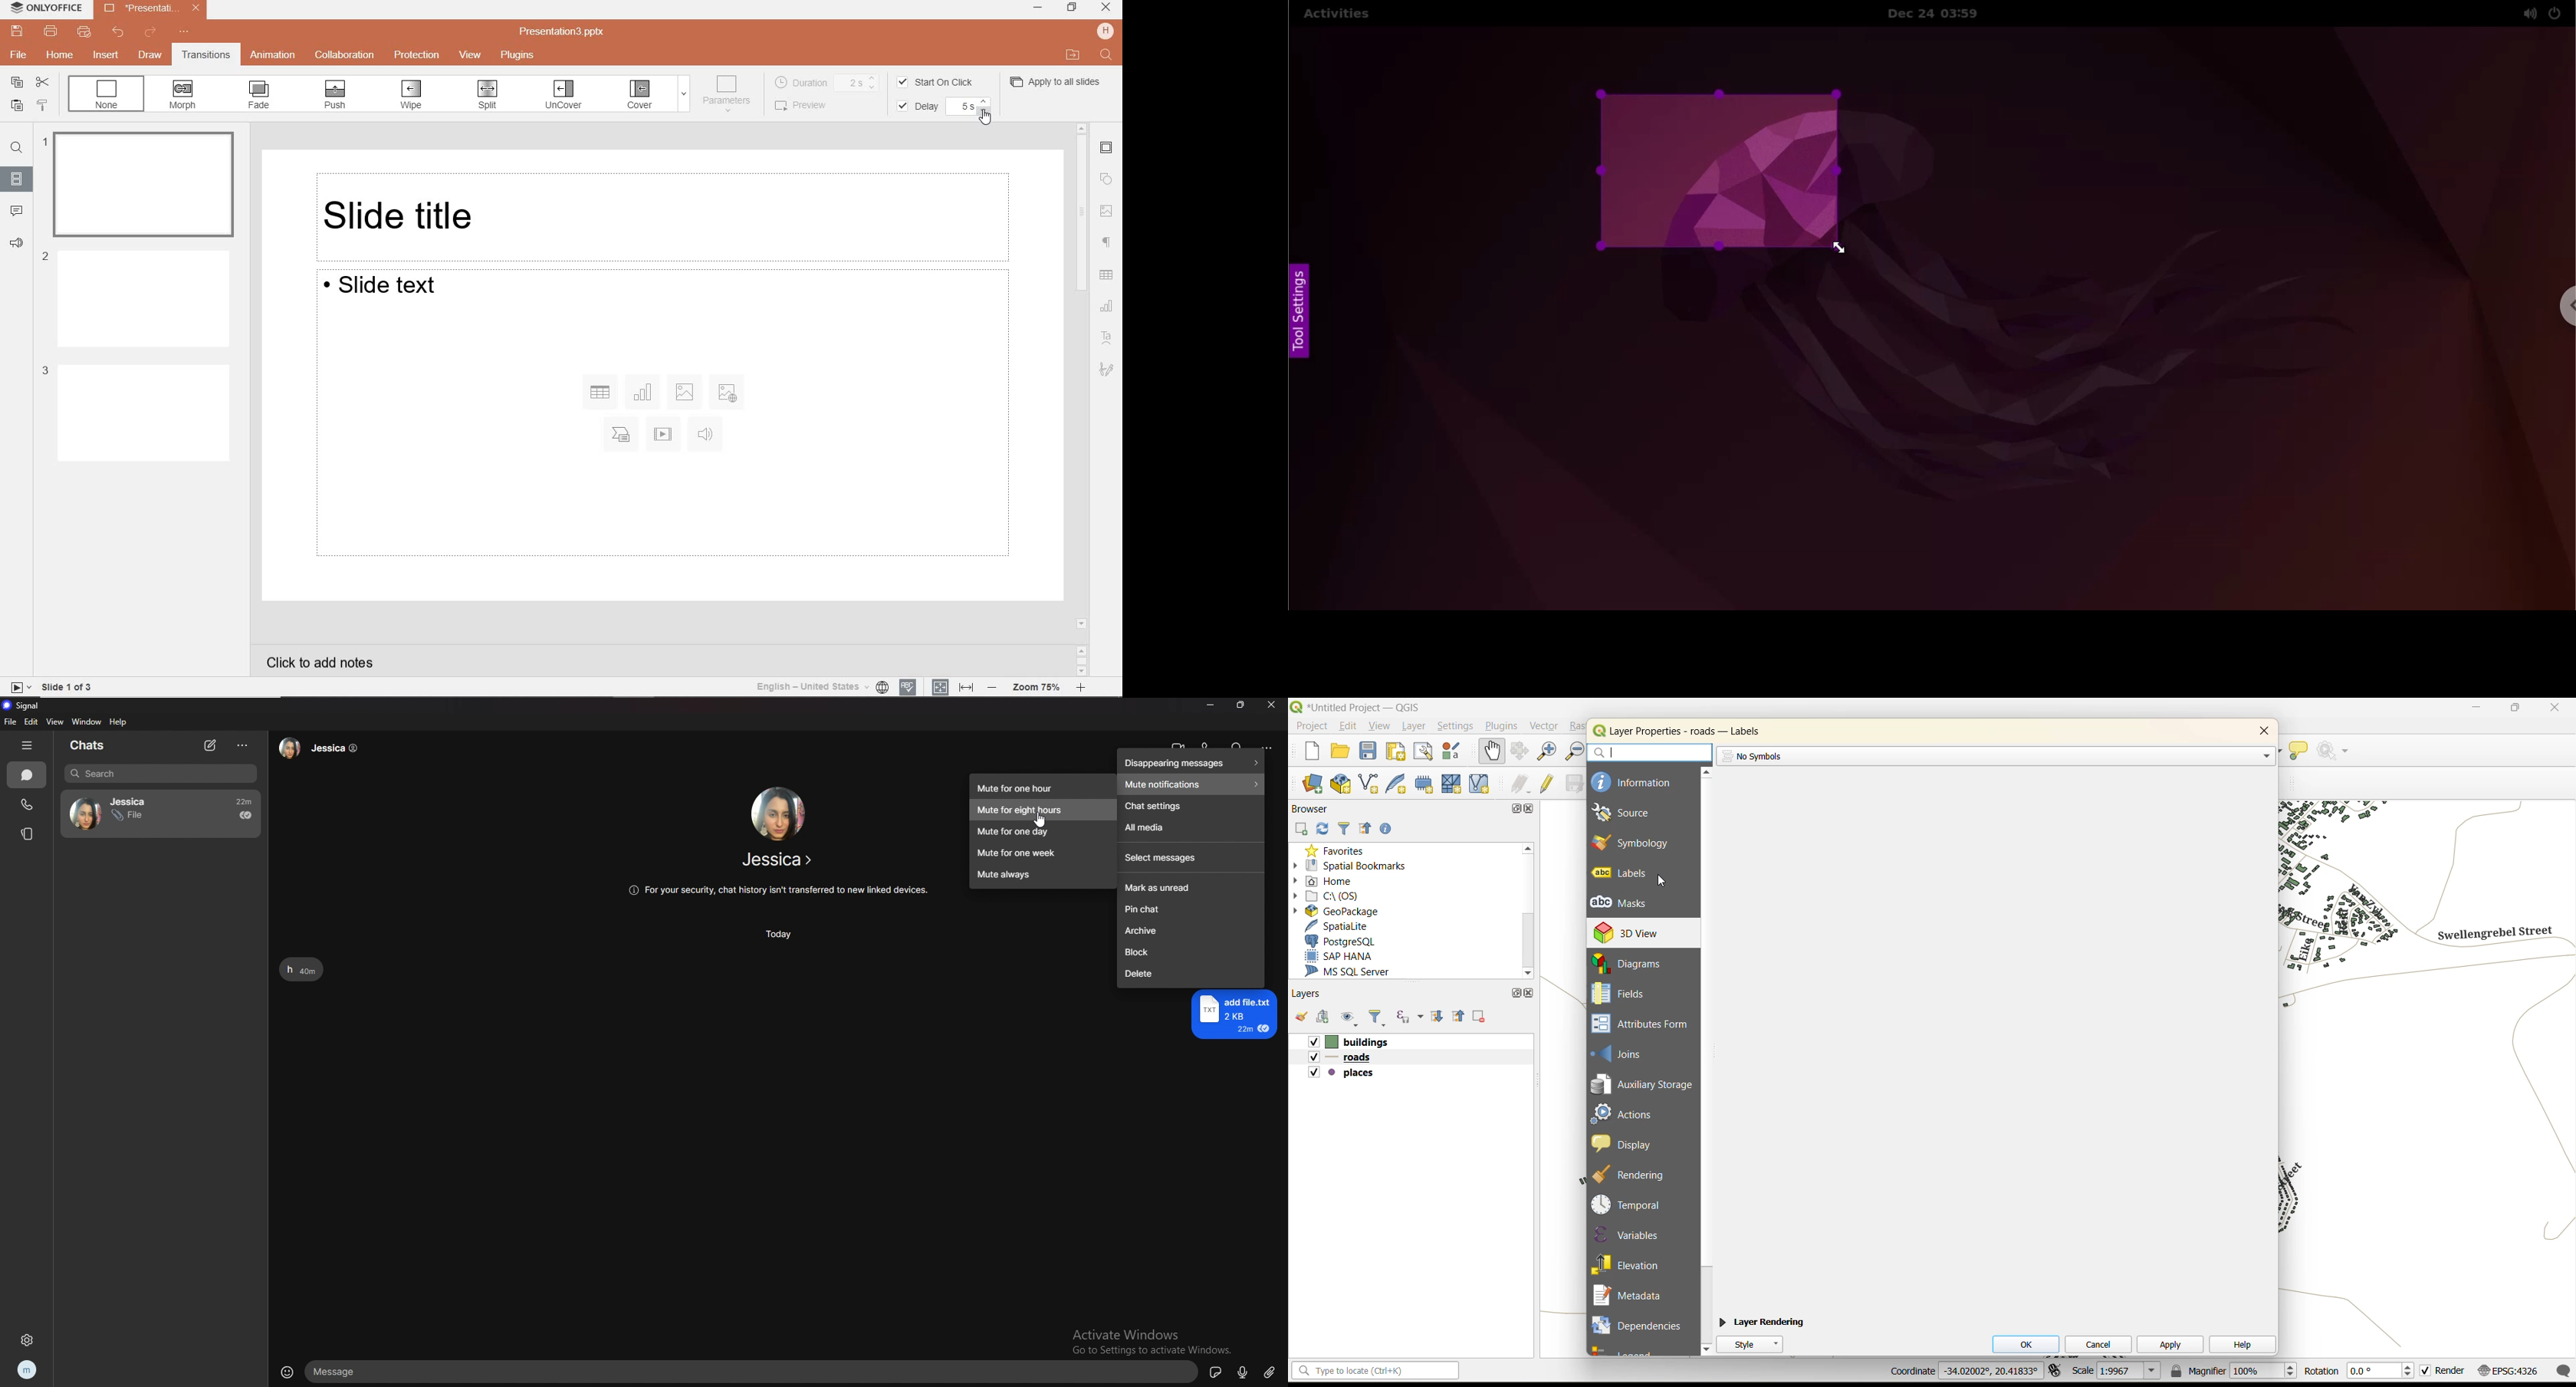  What do you see at coordinates (1400, 786) in the screenshot?
I see `new spatialite layer` at bounding box center [1400, 786].